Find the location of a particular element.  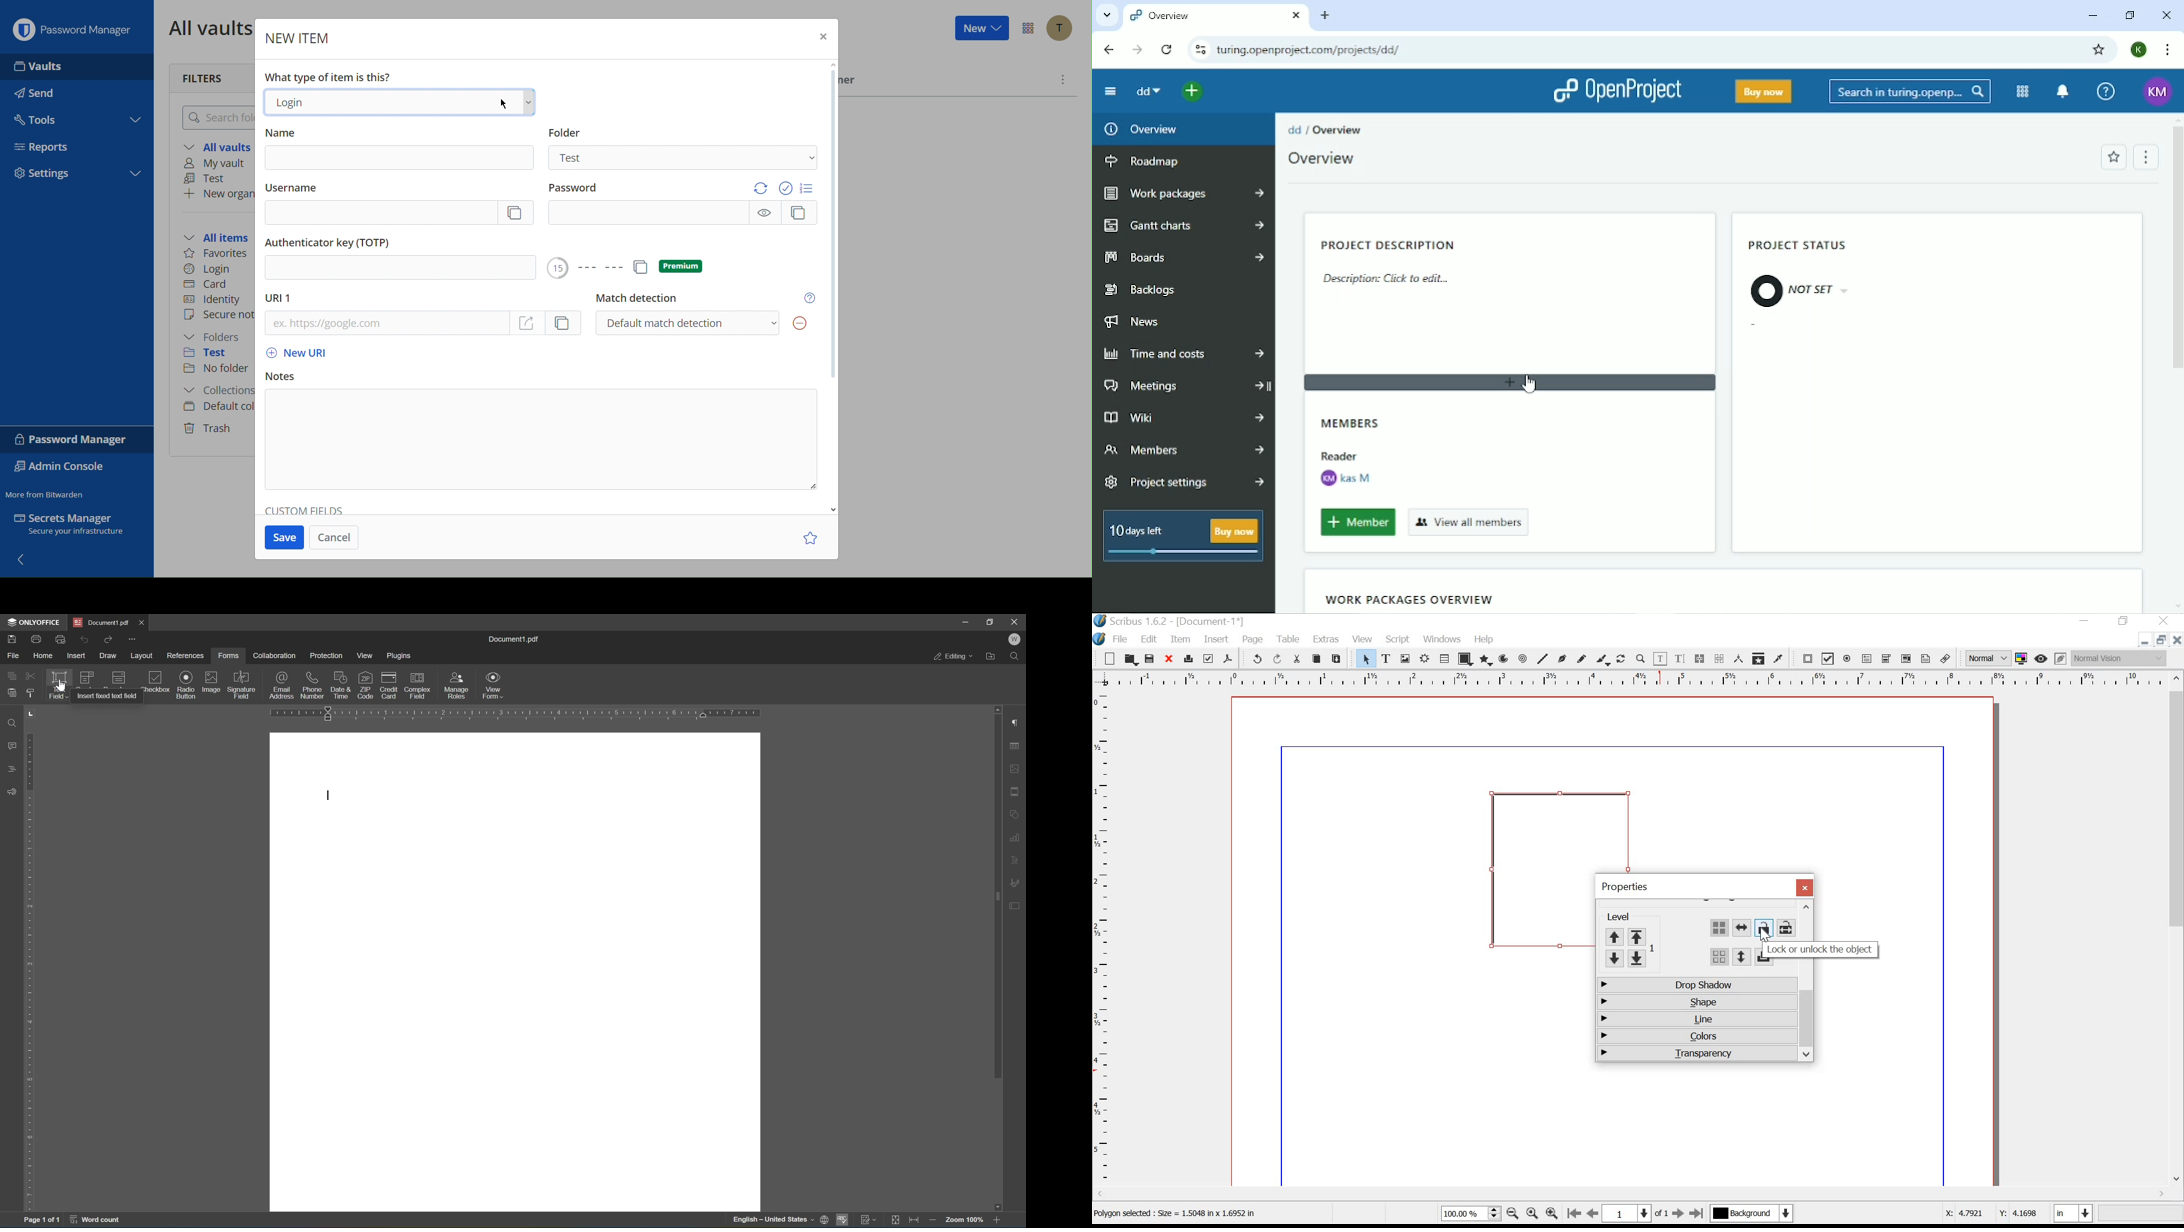

lock or unlock object is located at coordinates (1820, 948).